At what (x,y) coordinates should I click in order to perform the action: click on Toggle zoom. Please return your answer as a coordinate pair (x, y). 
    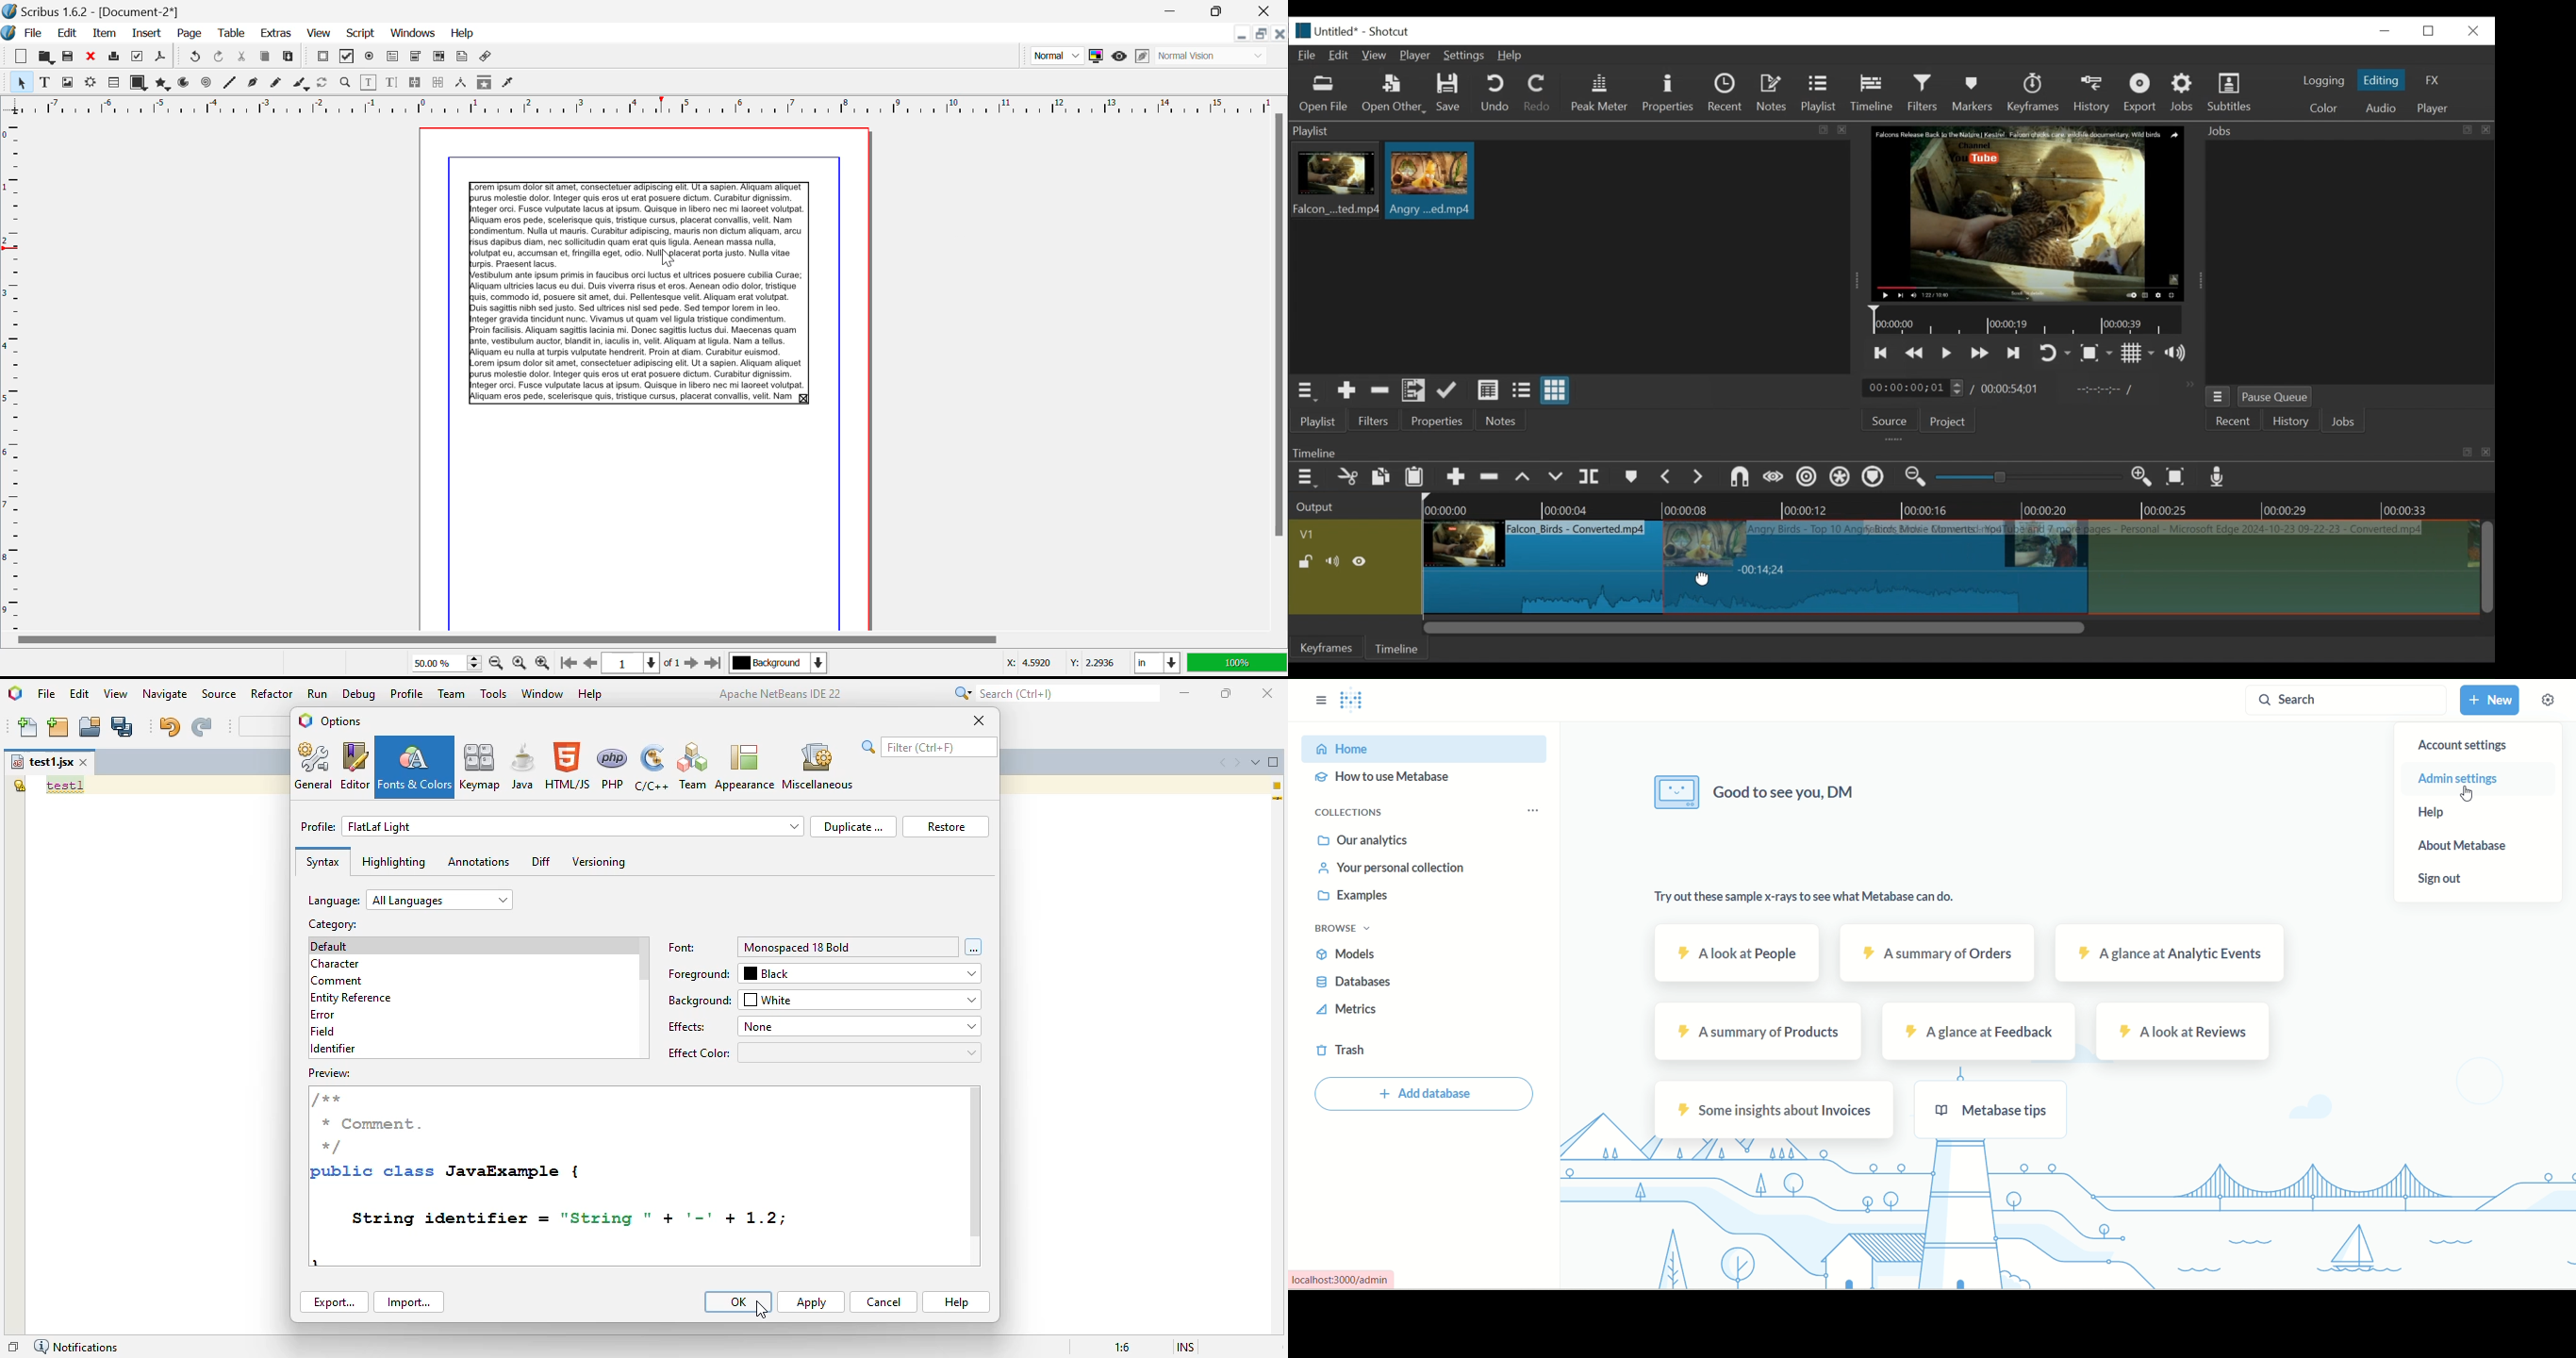
    Looking at the image, I should click on (2096, 354).